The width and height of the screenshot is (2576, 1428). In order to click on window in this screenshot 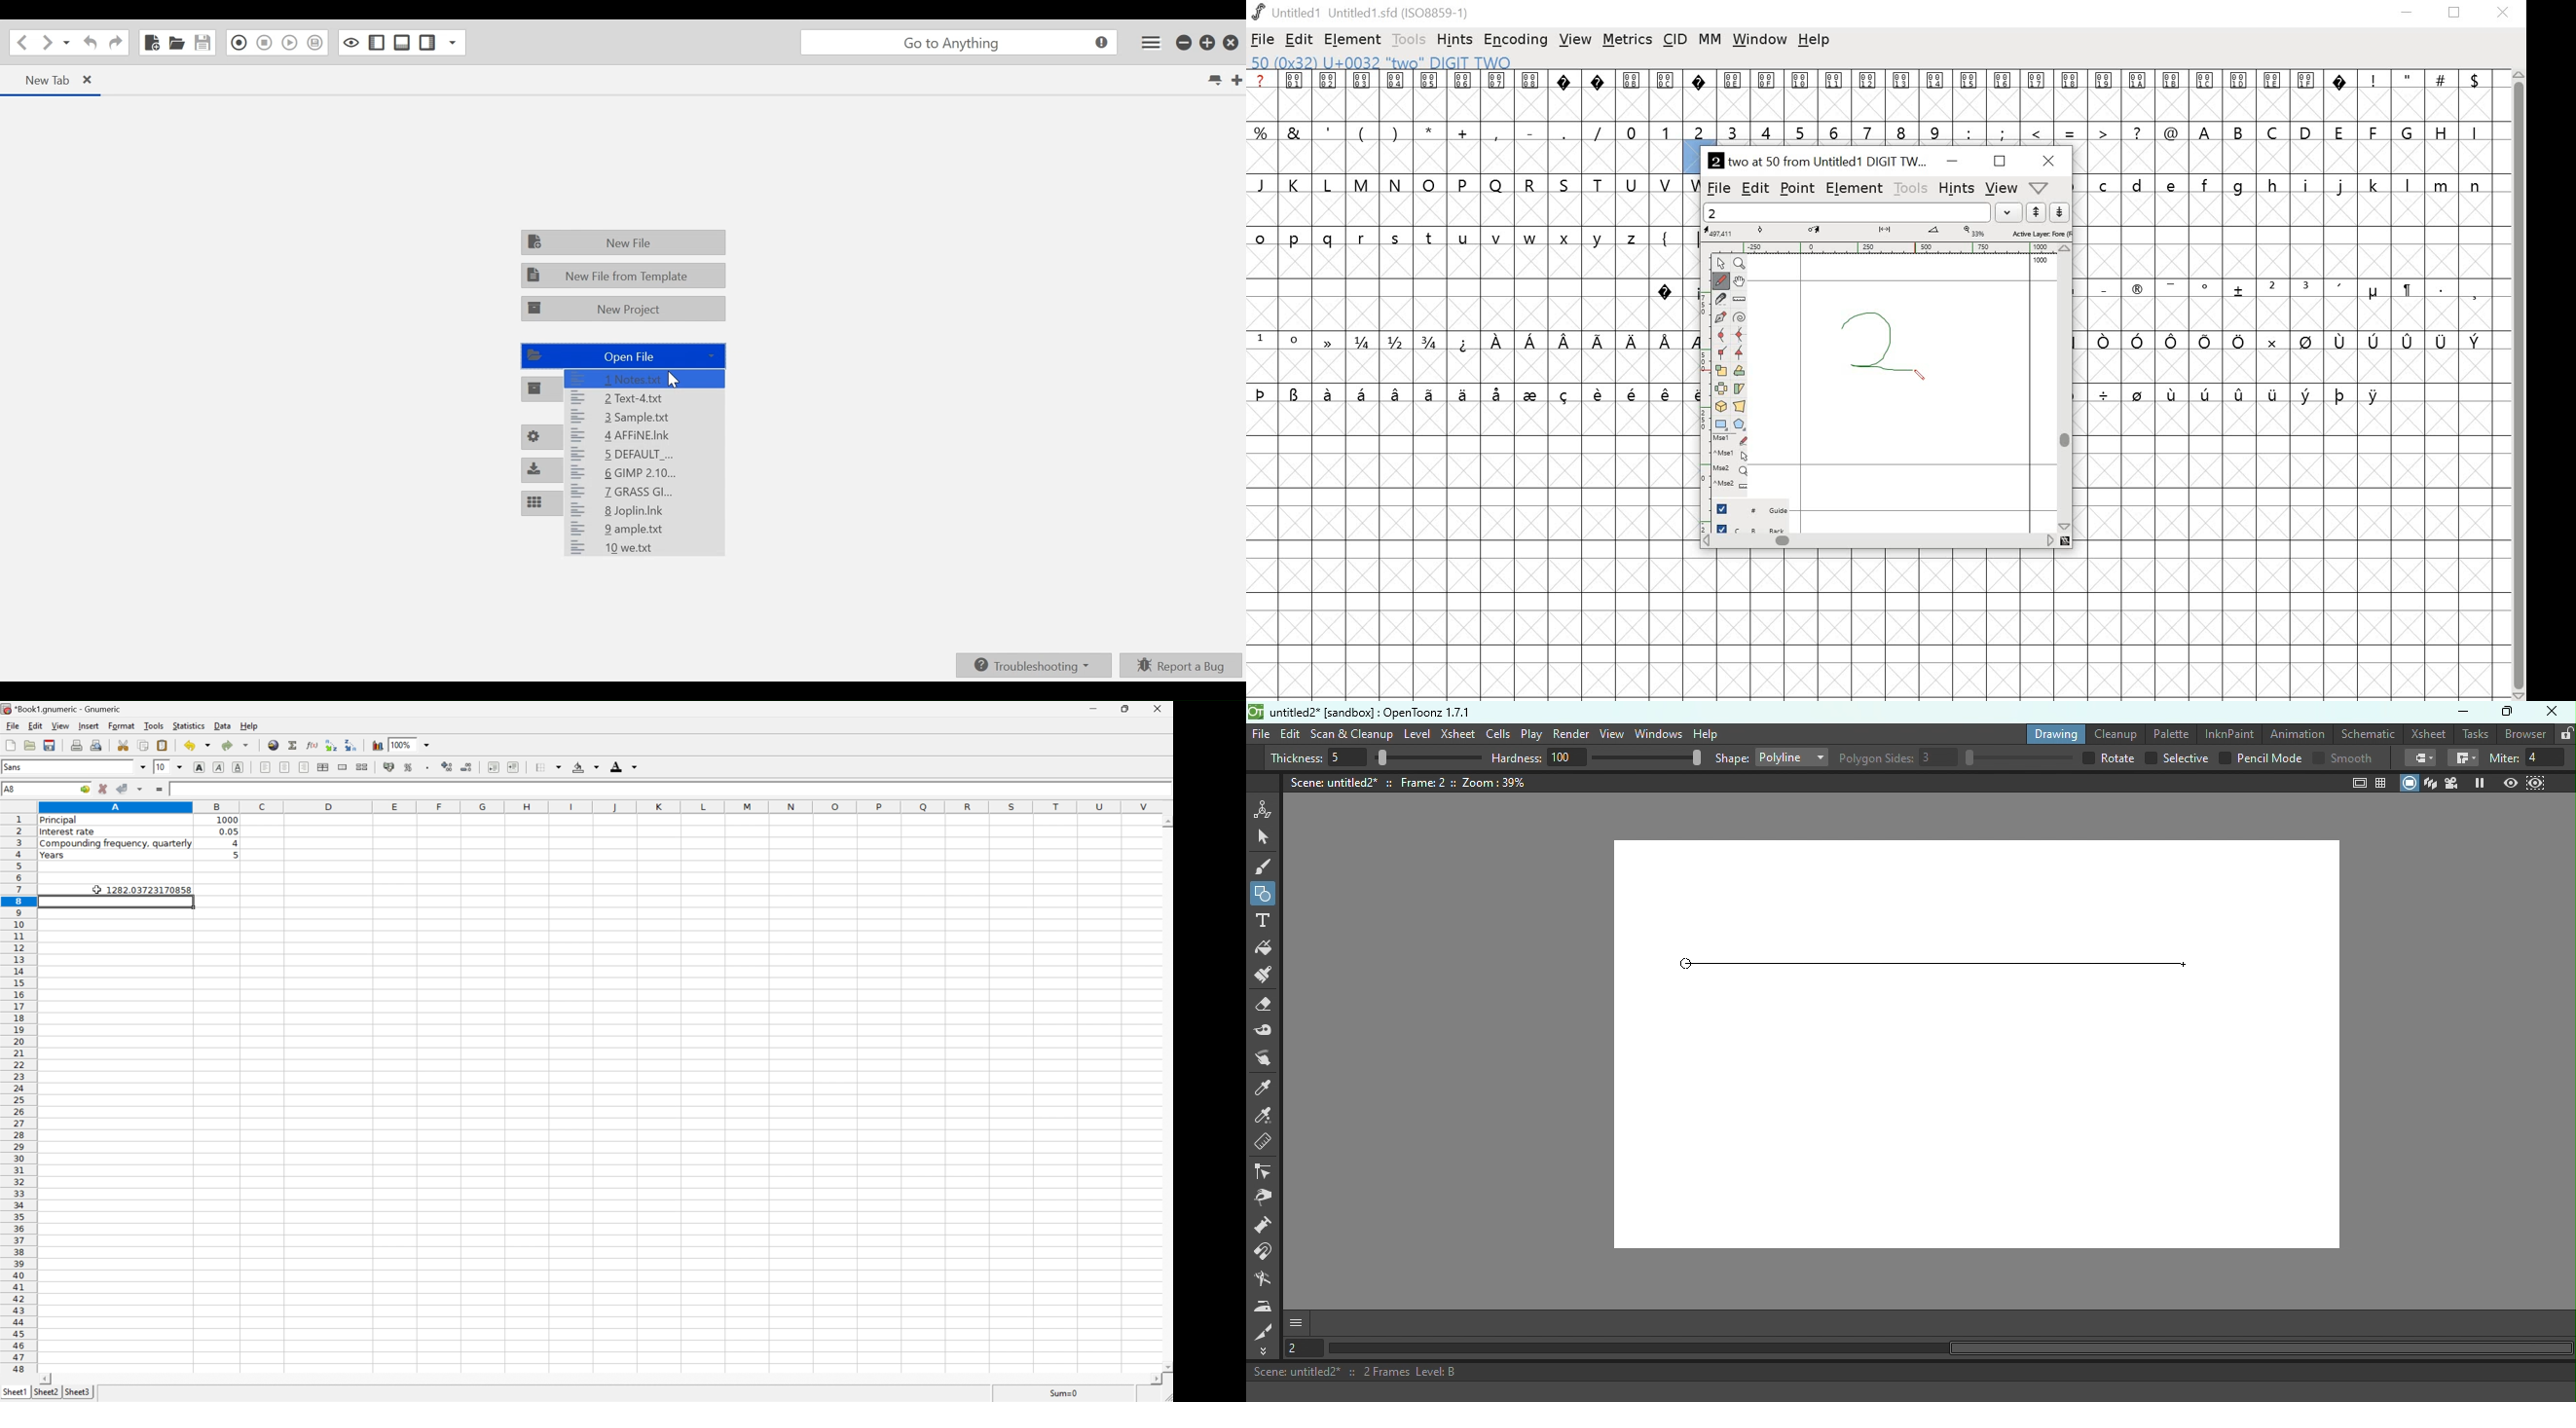, I will do `click(1760, 41)`.